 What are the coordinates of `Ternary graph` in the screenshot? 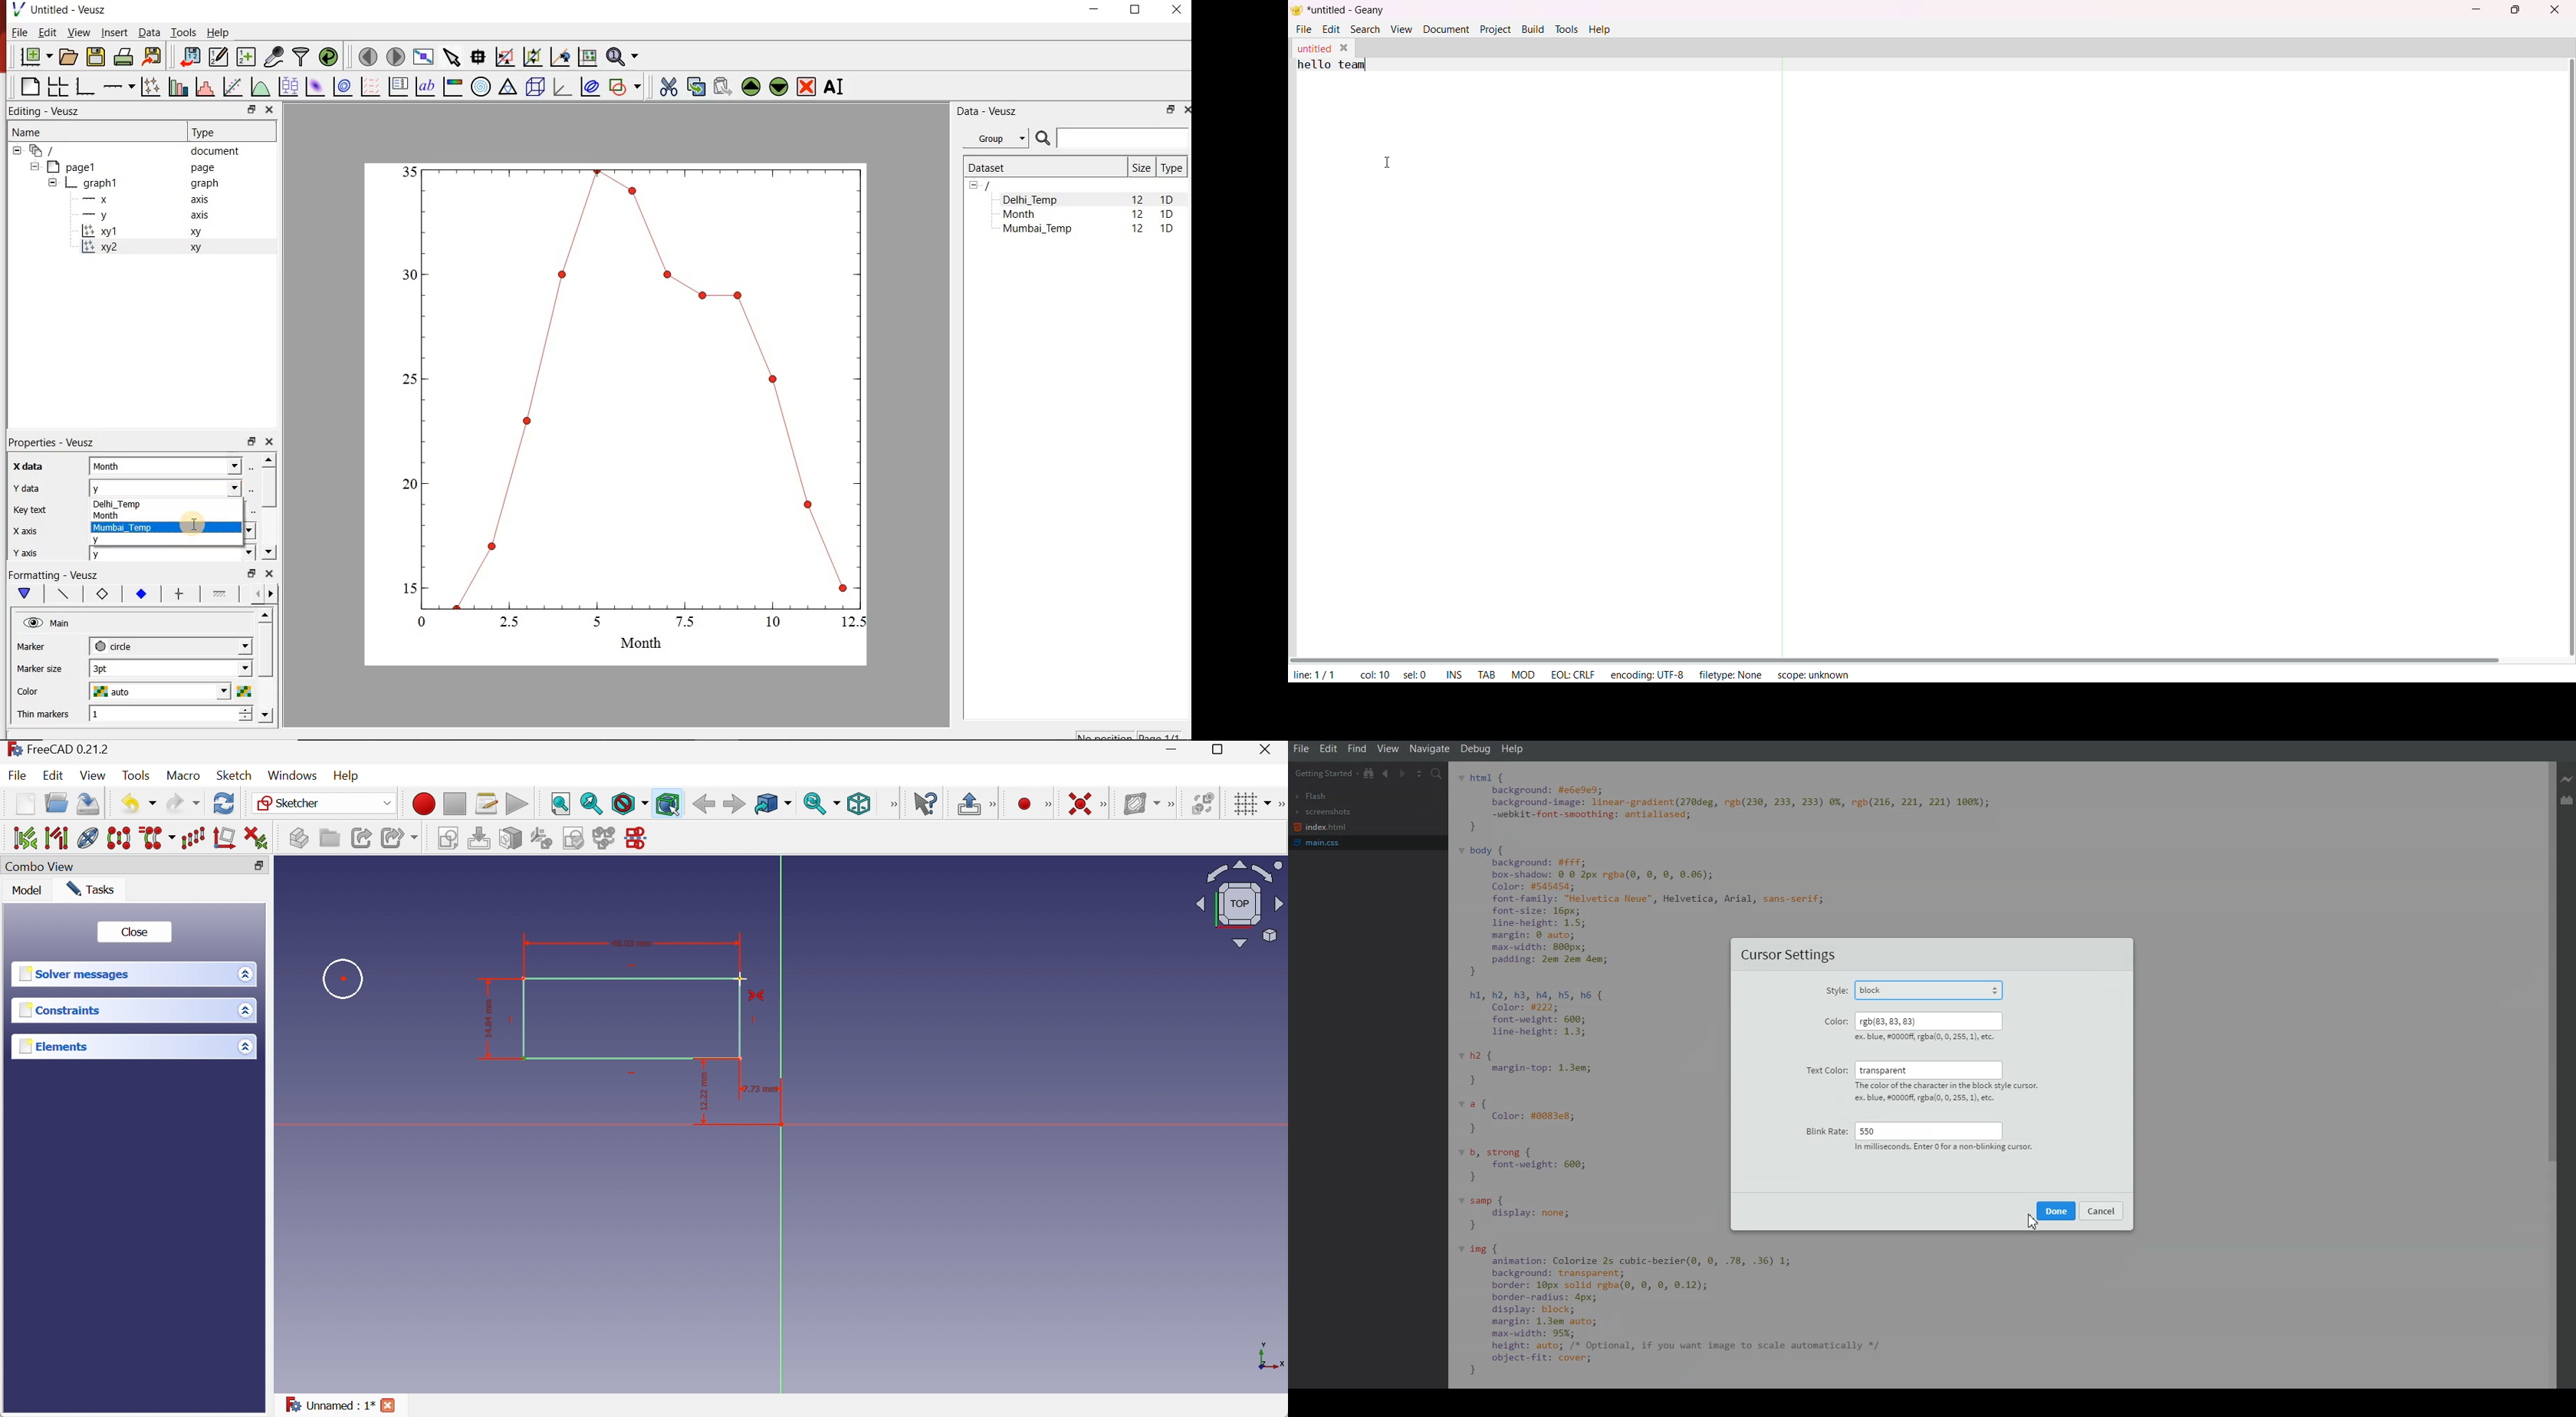 It's located at (508, 88).